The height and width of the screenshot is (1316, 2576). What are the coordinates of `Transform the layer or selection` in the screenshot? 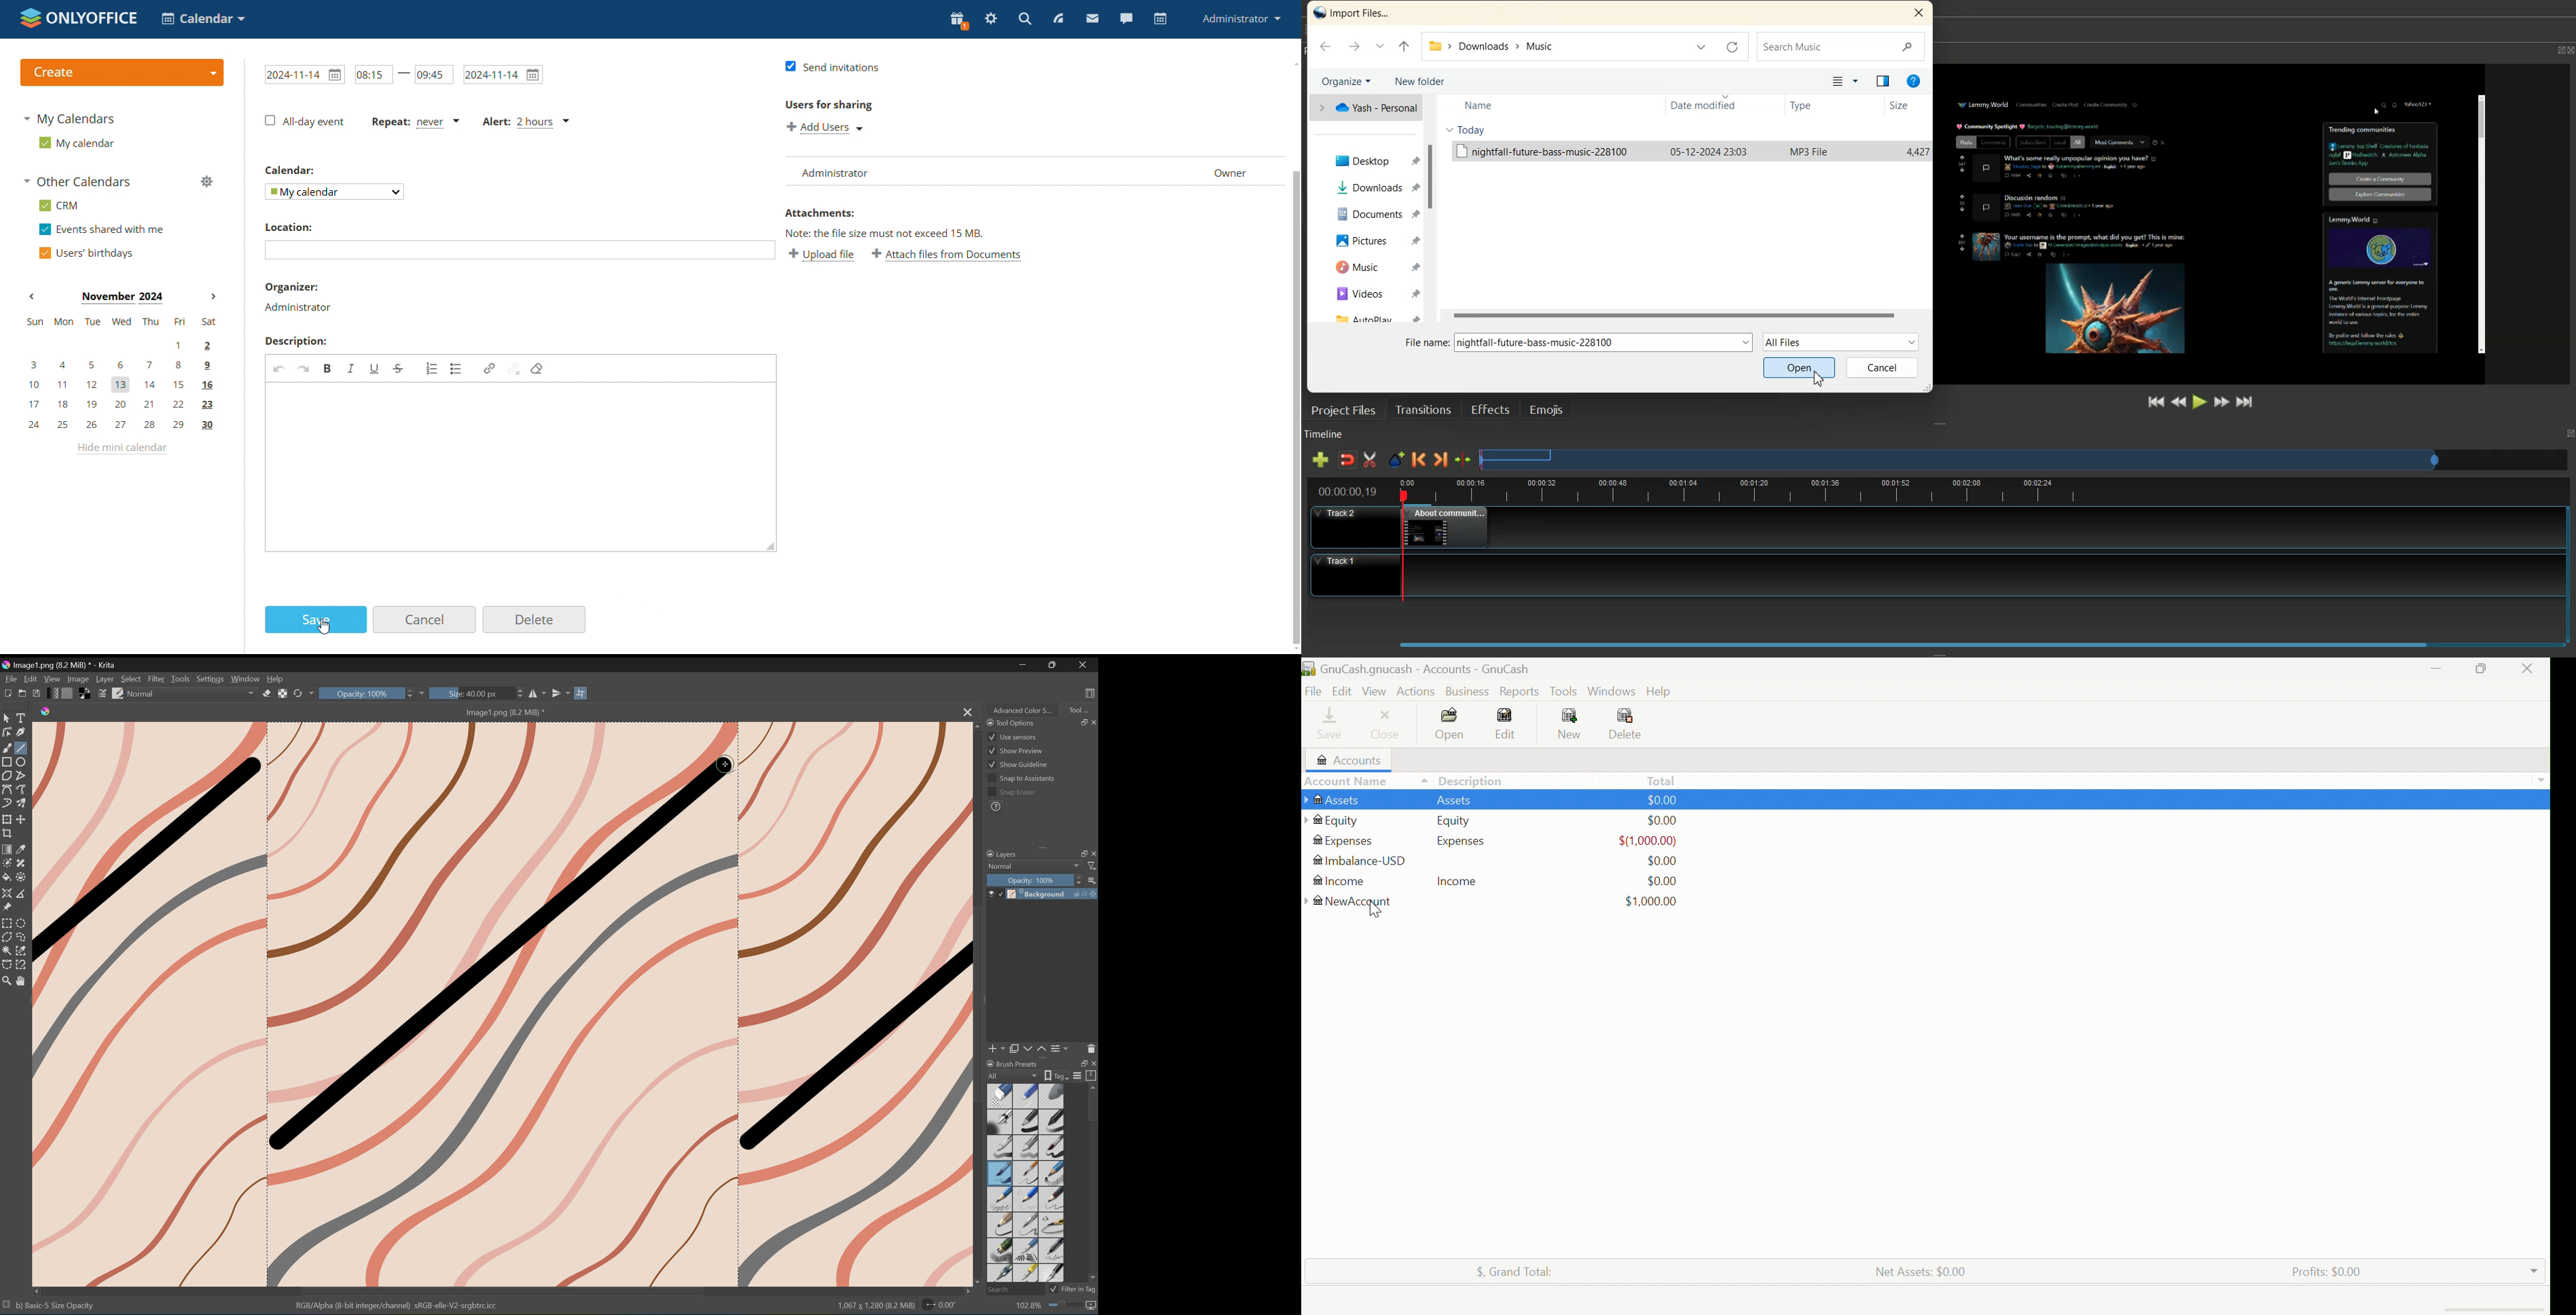 It's located at (7, 818).